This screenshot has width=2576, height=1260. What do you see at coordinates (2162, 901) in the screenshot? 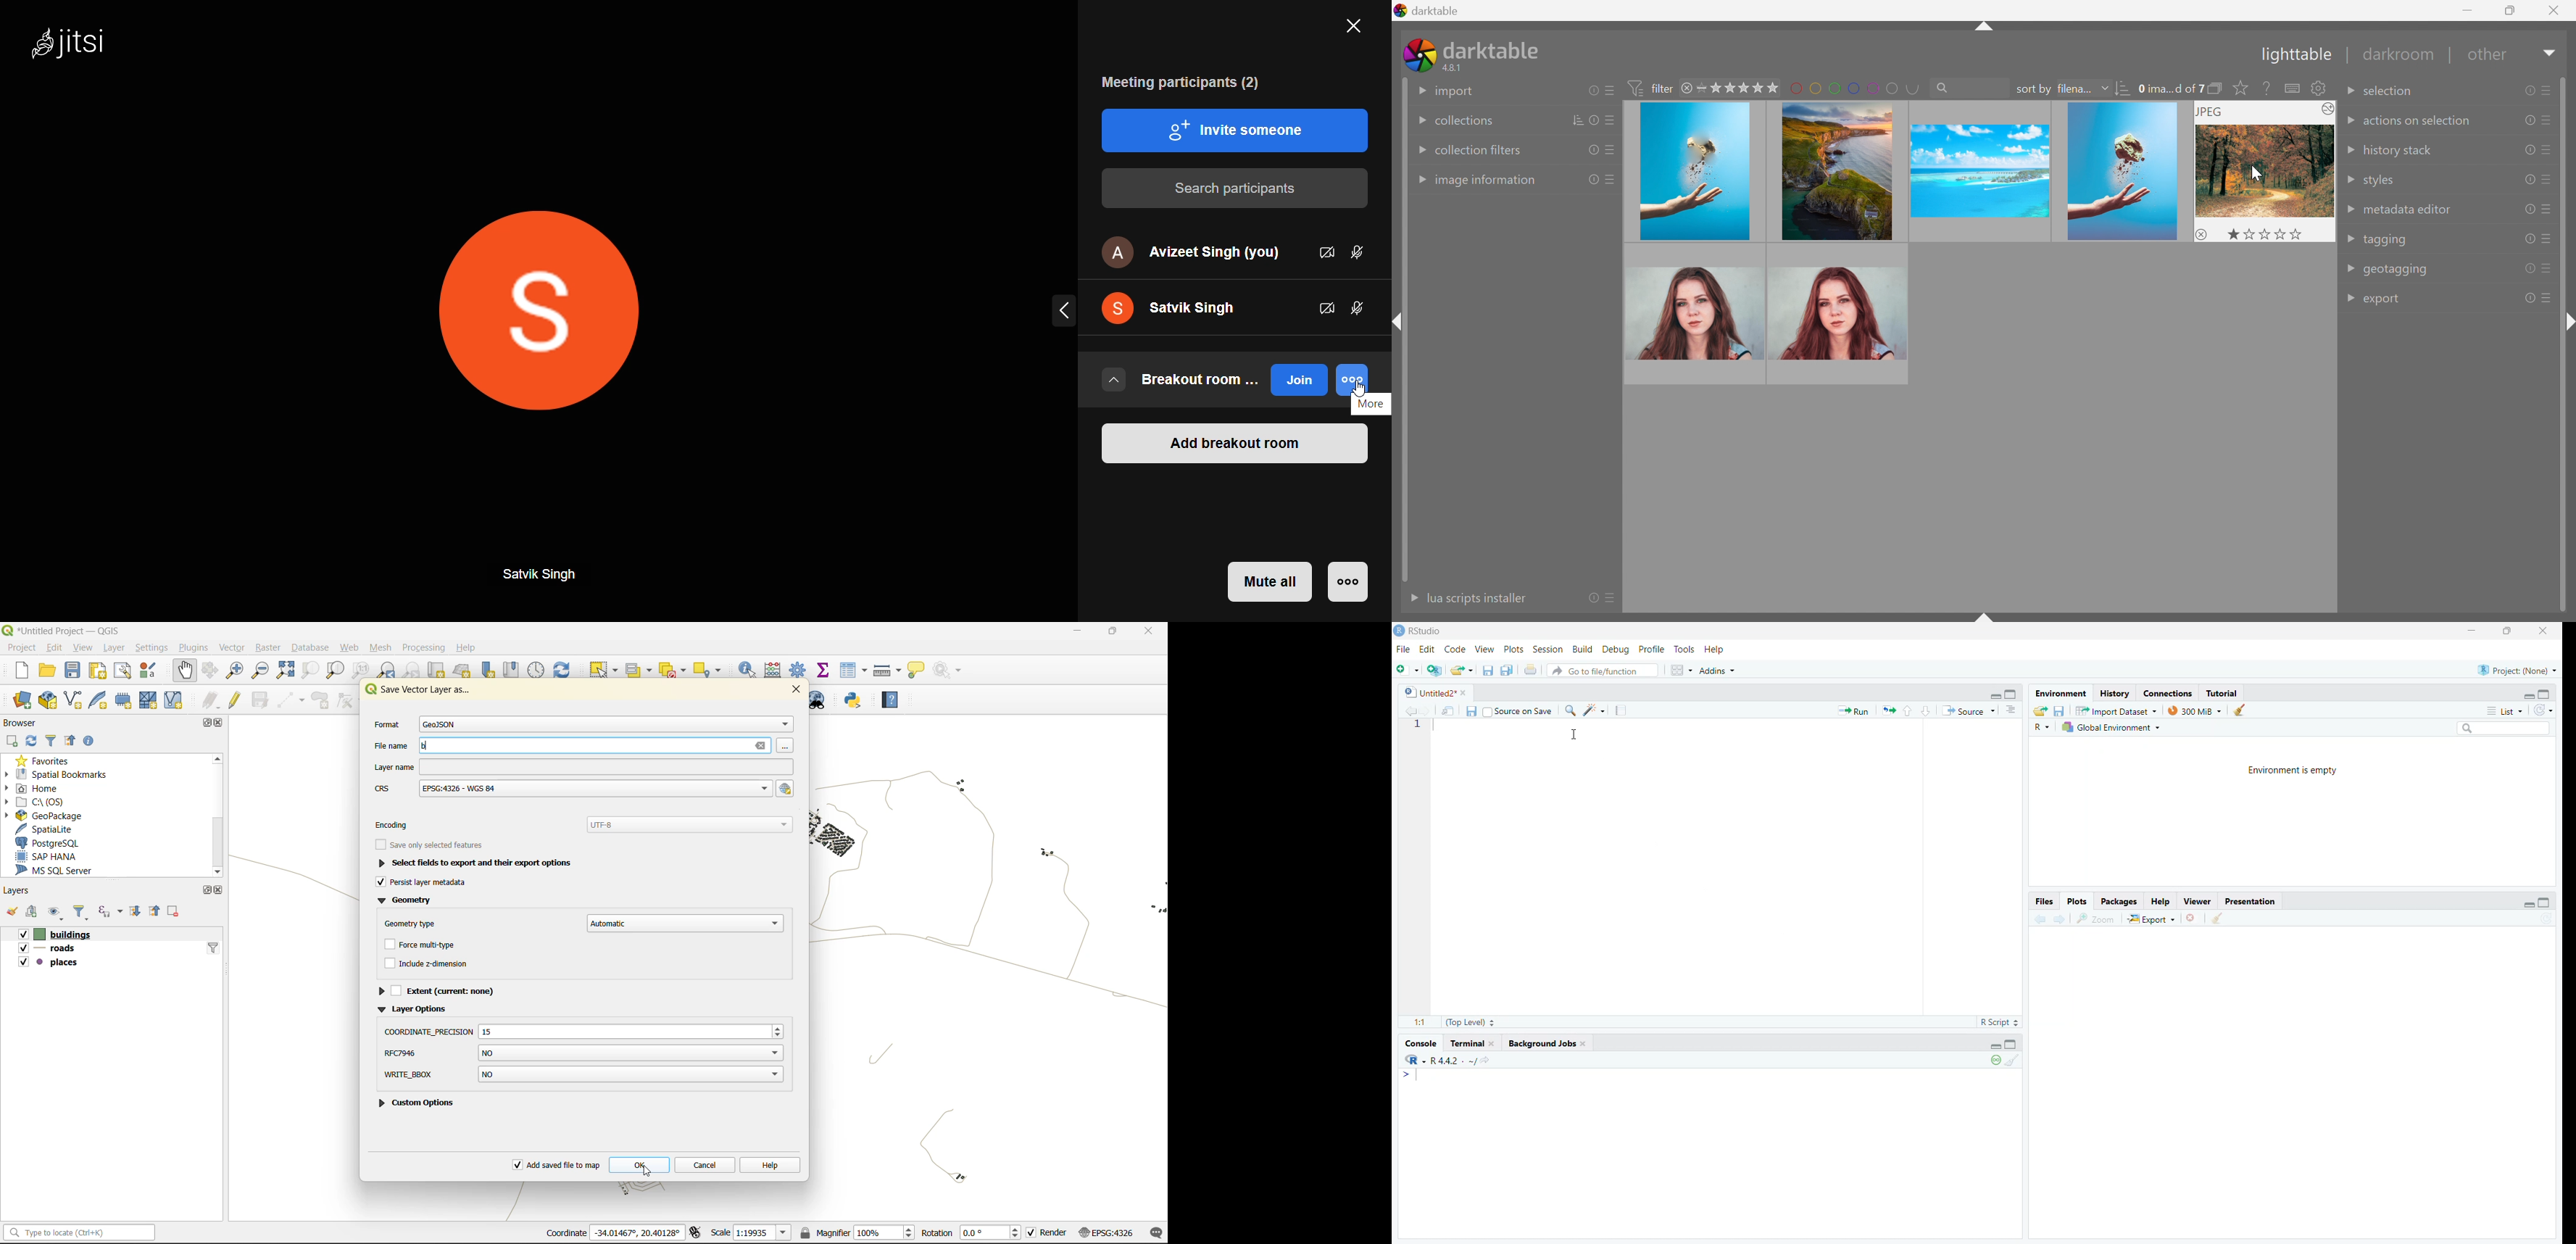
I see `Help.` at bounding box center [2162, 901].